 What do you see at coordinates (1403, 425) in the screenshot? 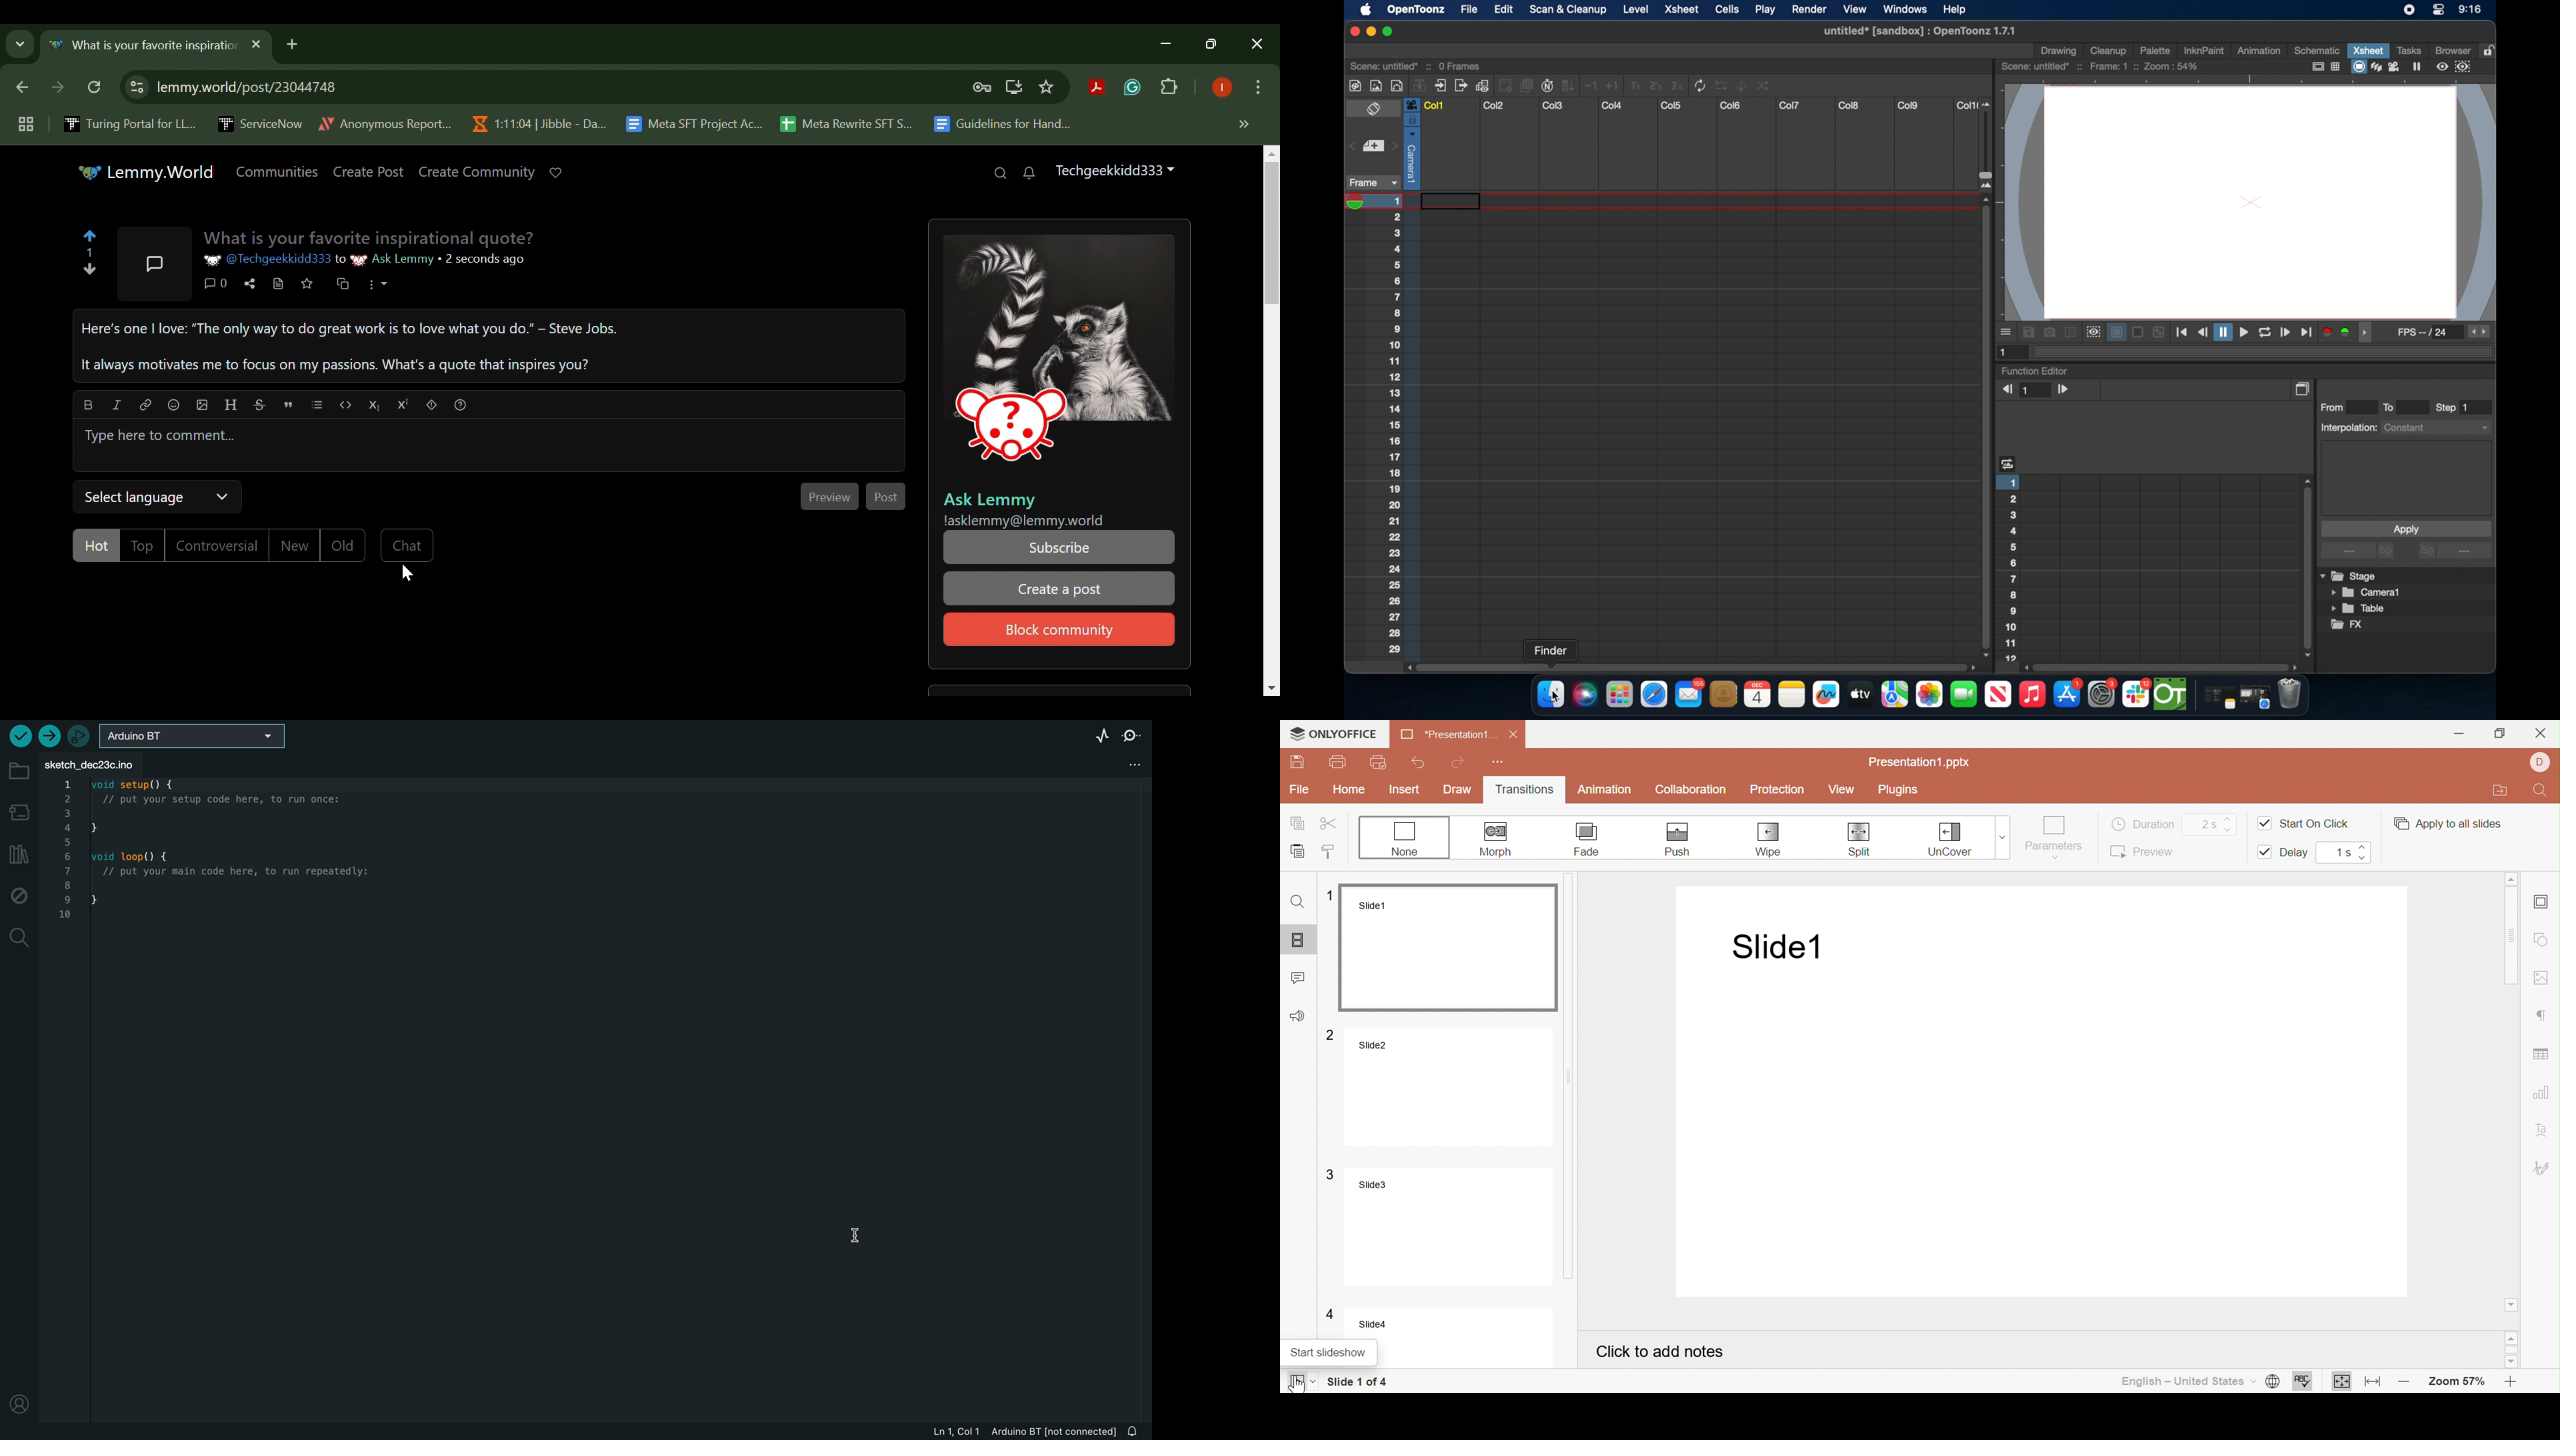
I see `numbering` at bounding box center [1403, 425].